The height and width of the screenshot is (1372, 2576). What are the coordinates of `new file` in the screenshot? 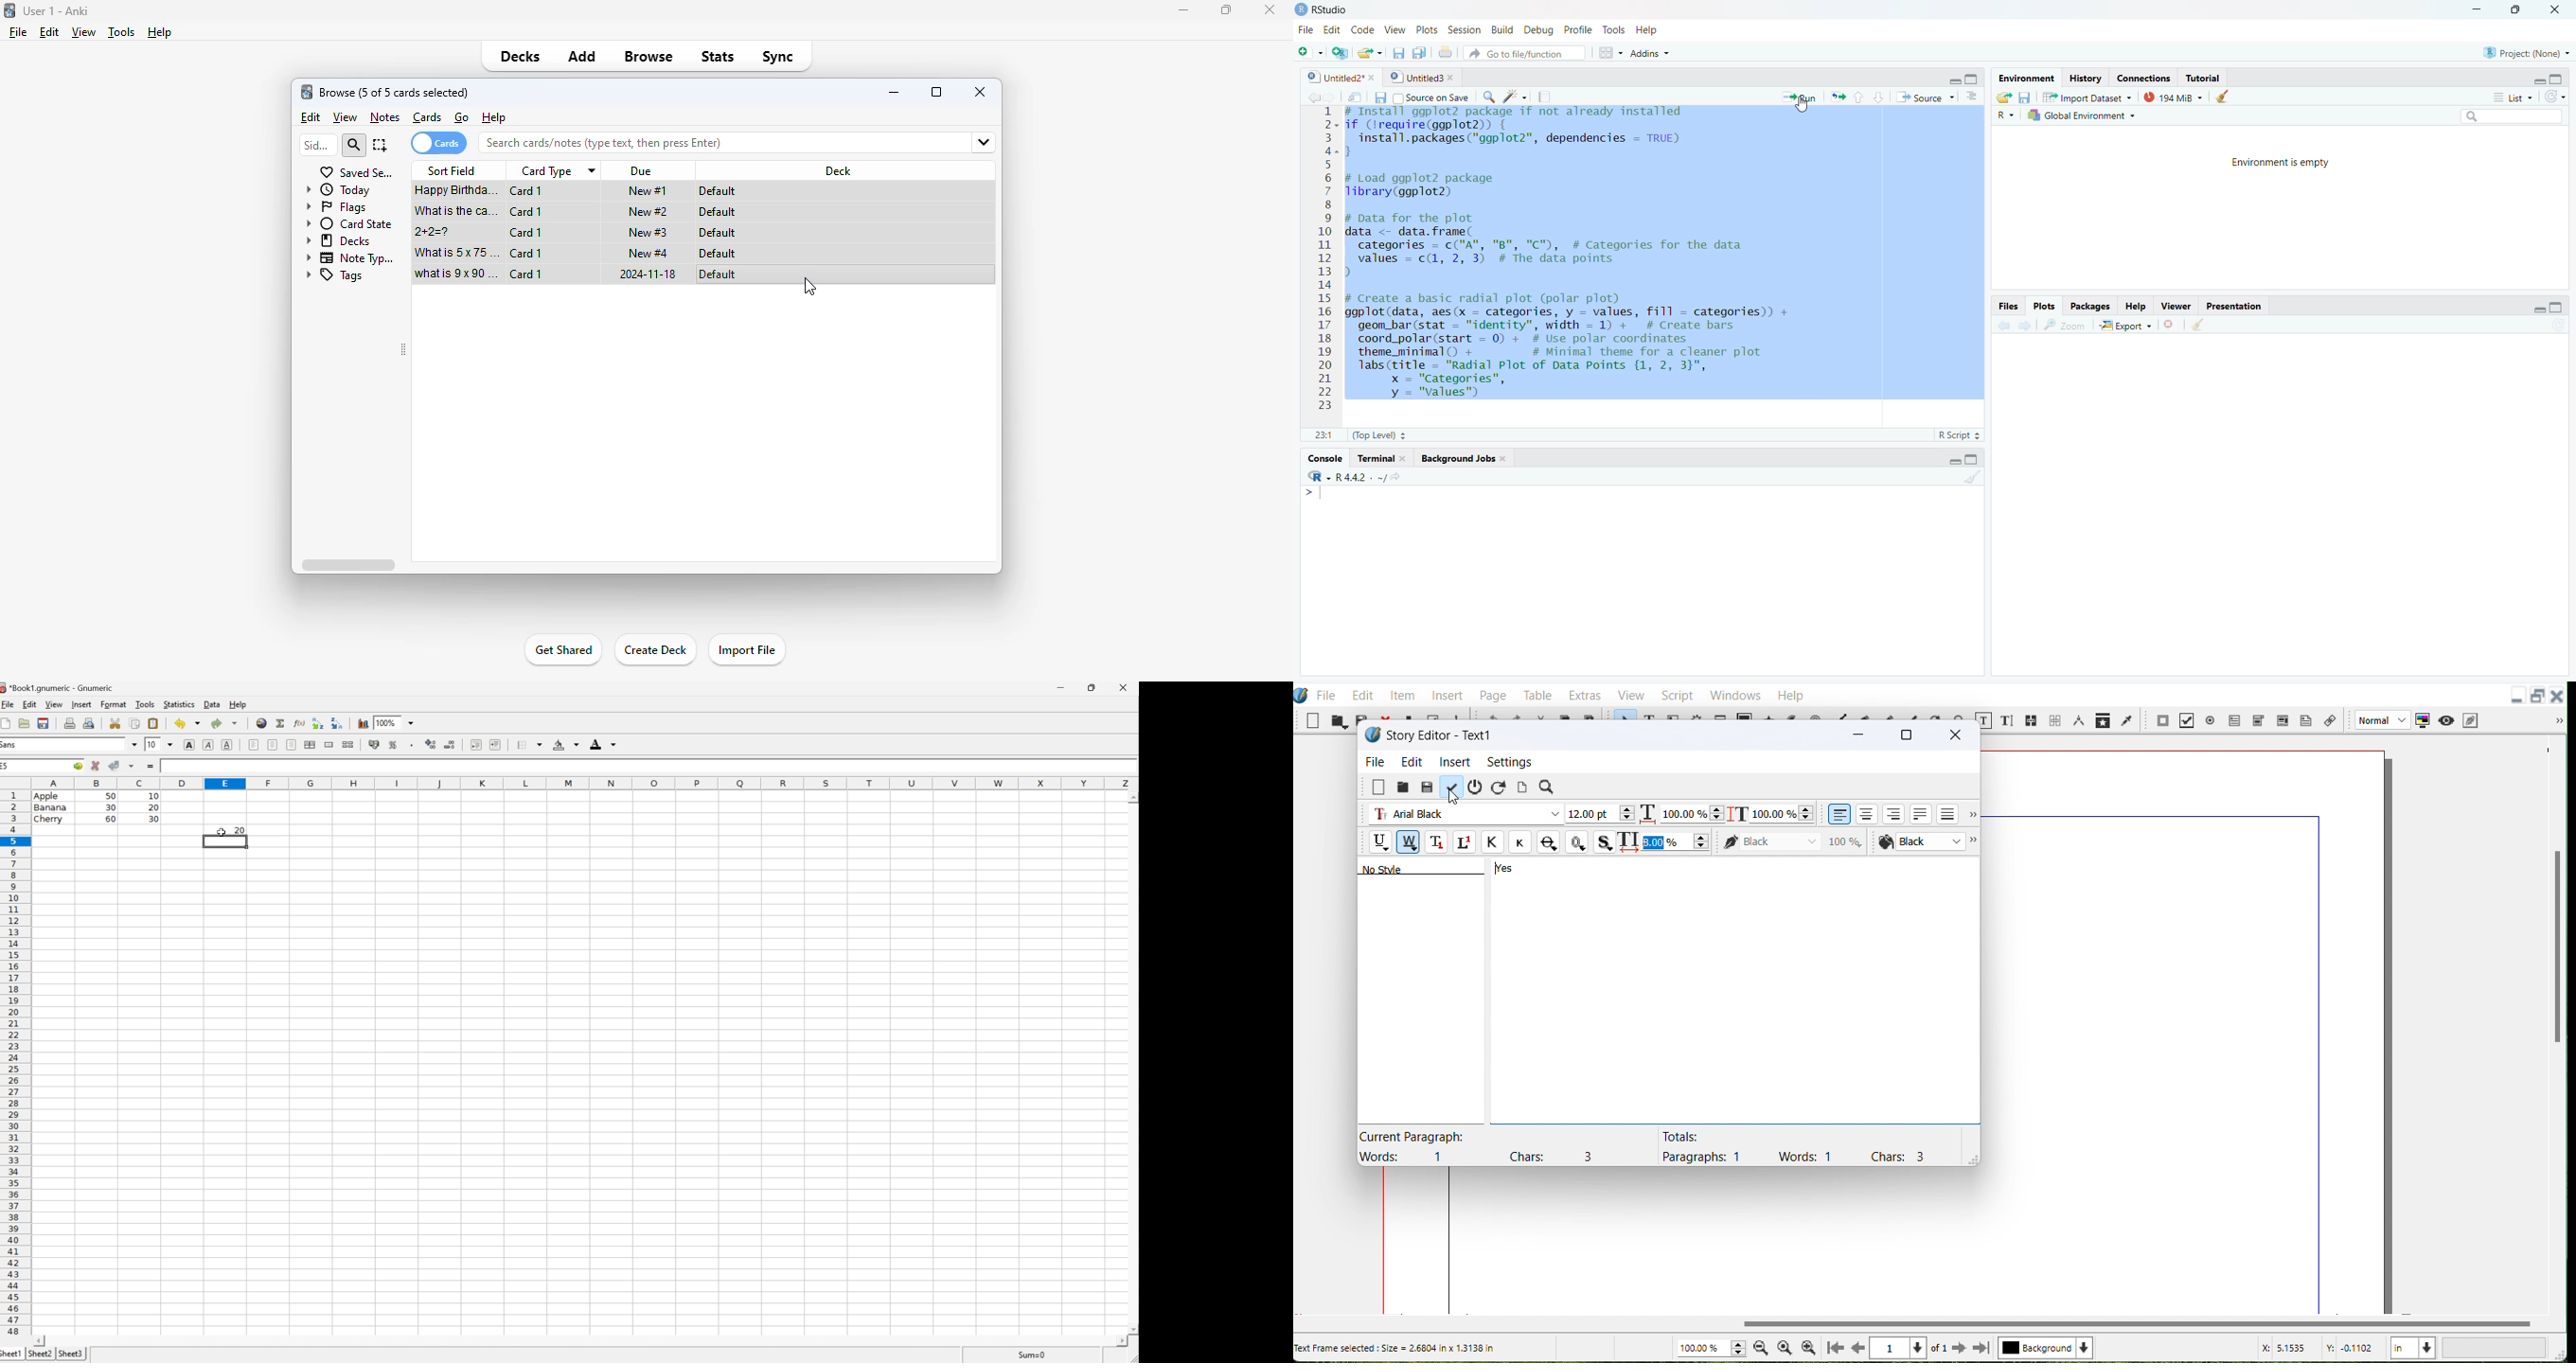 It's located at (1311, 51).